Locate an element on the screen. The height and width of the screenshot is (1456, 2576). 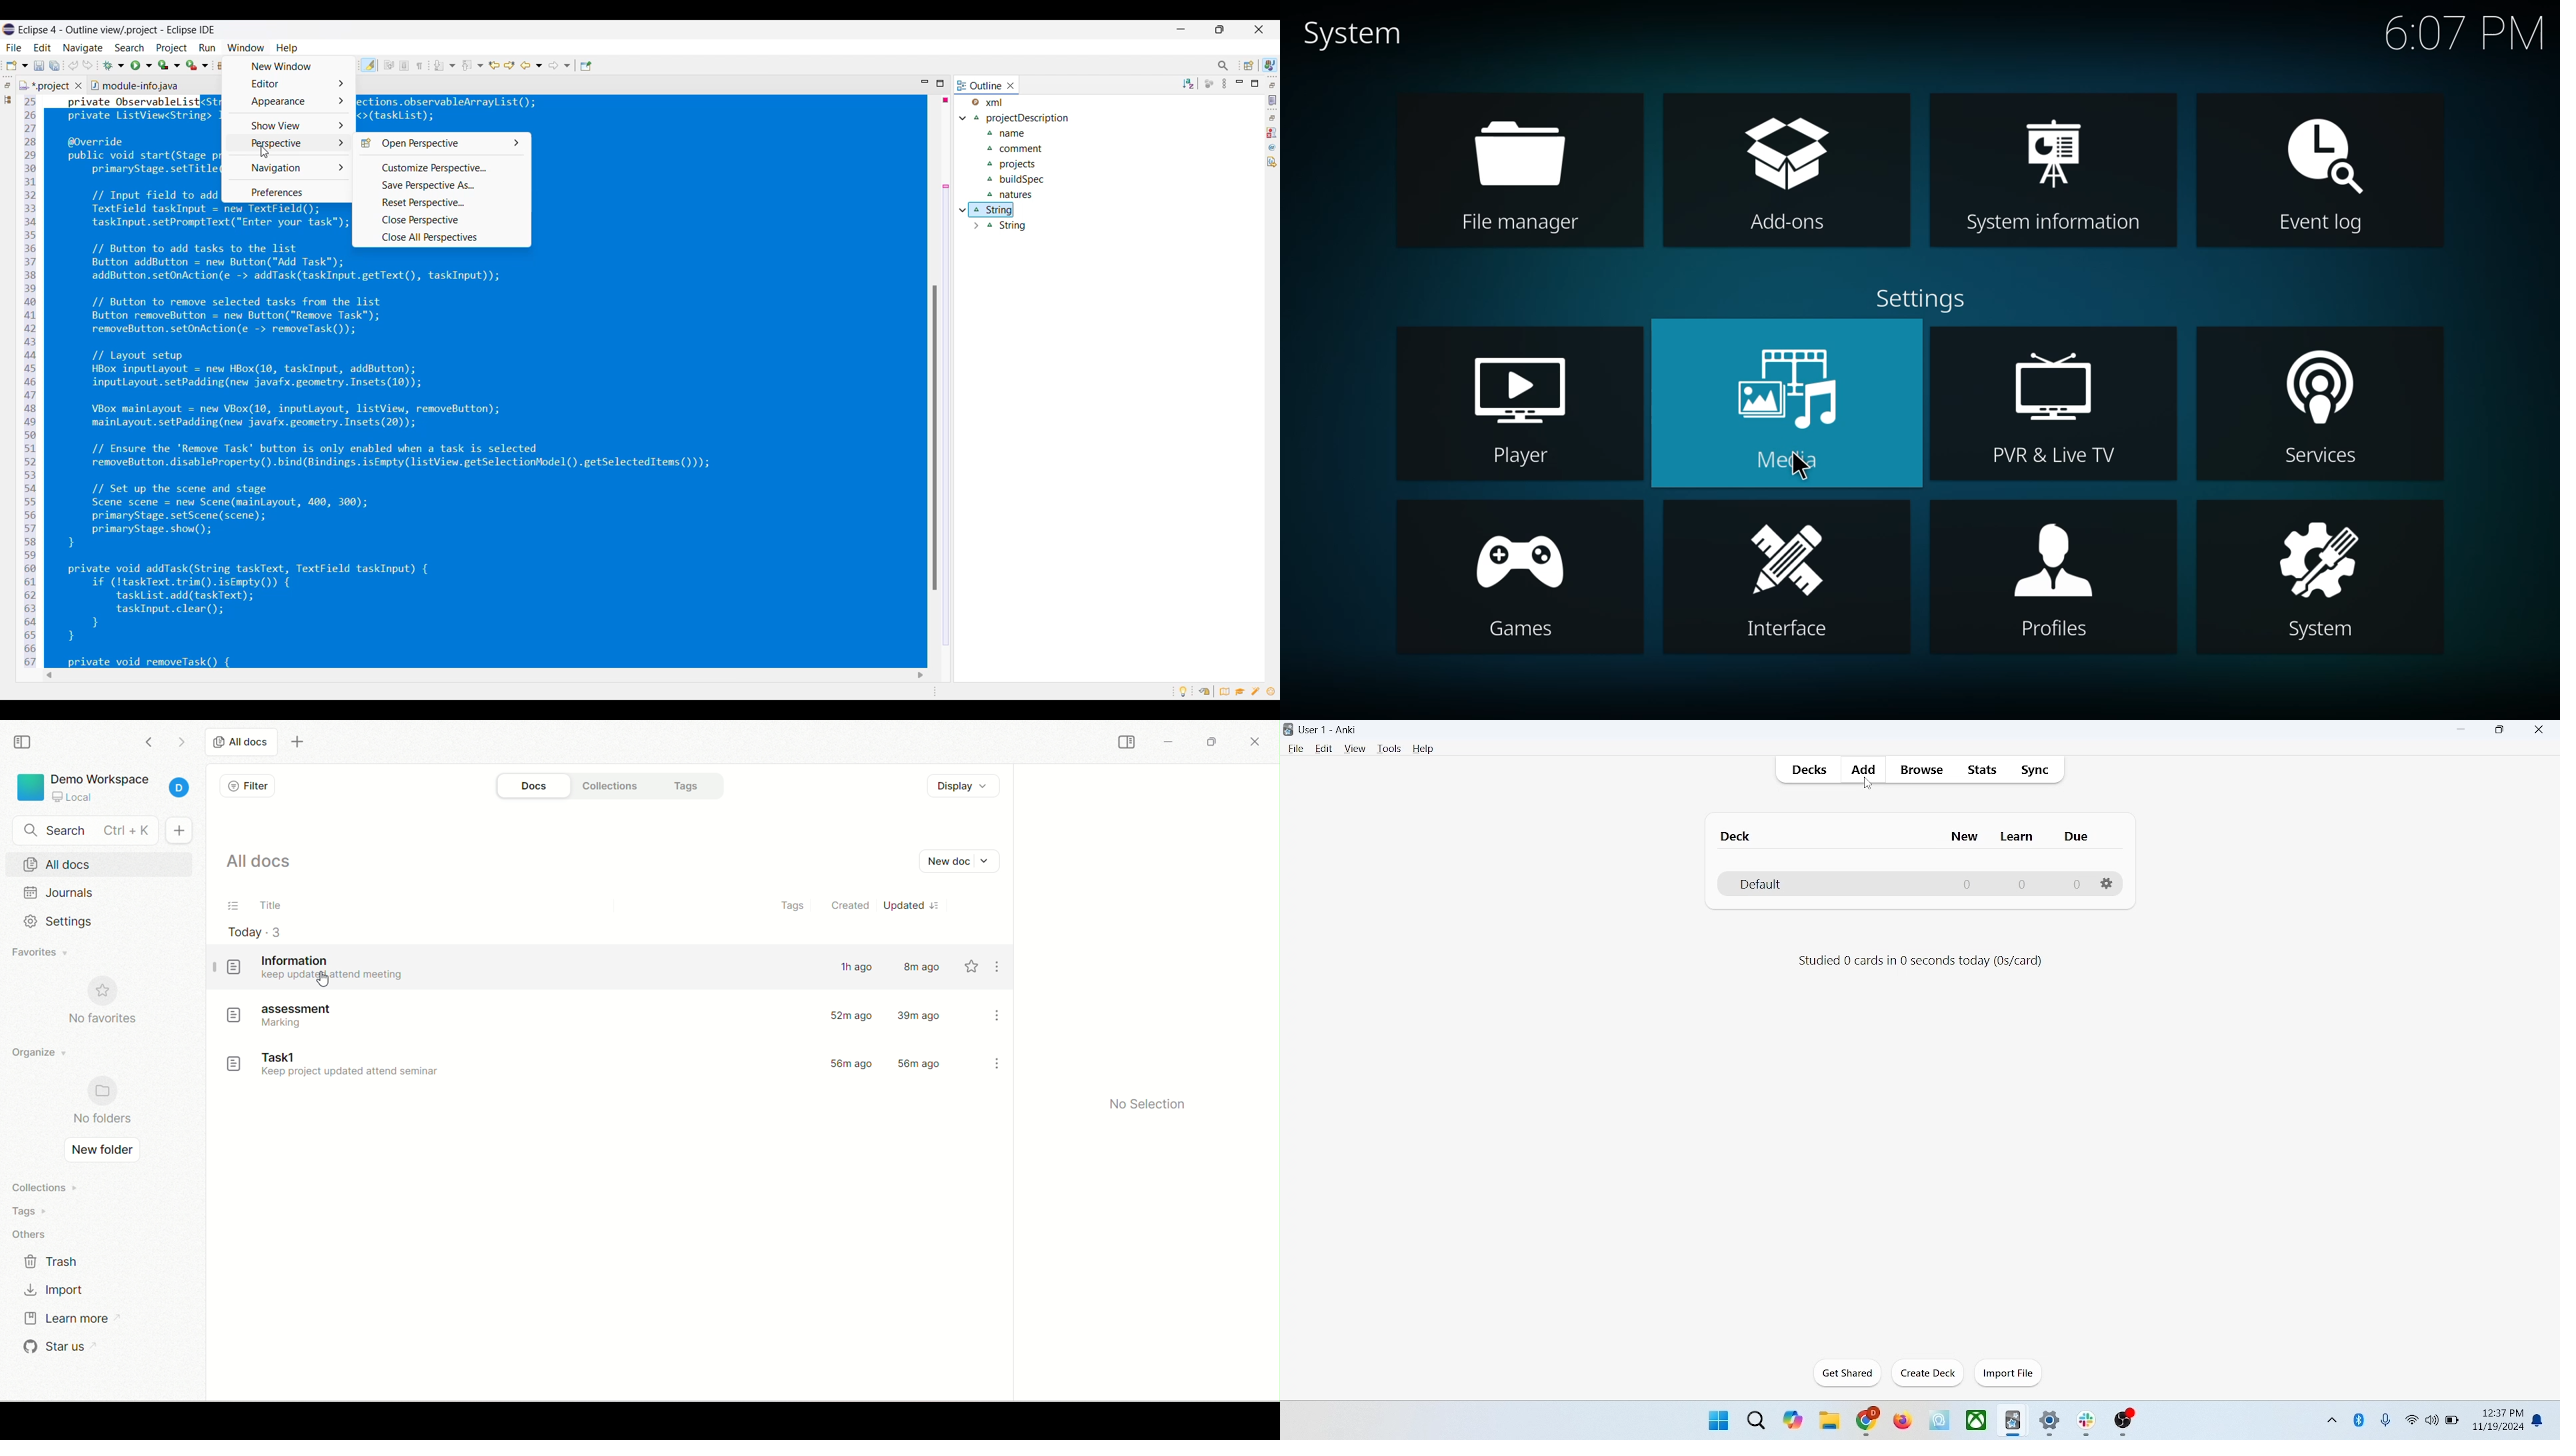
icon is located at coordinates (2014, 1422).